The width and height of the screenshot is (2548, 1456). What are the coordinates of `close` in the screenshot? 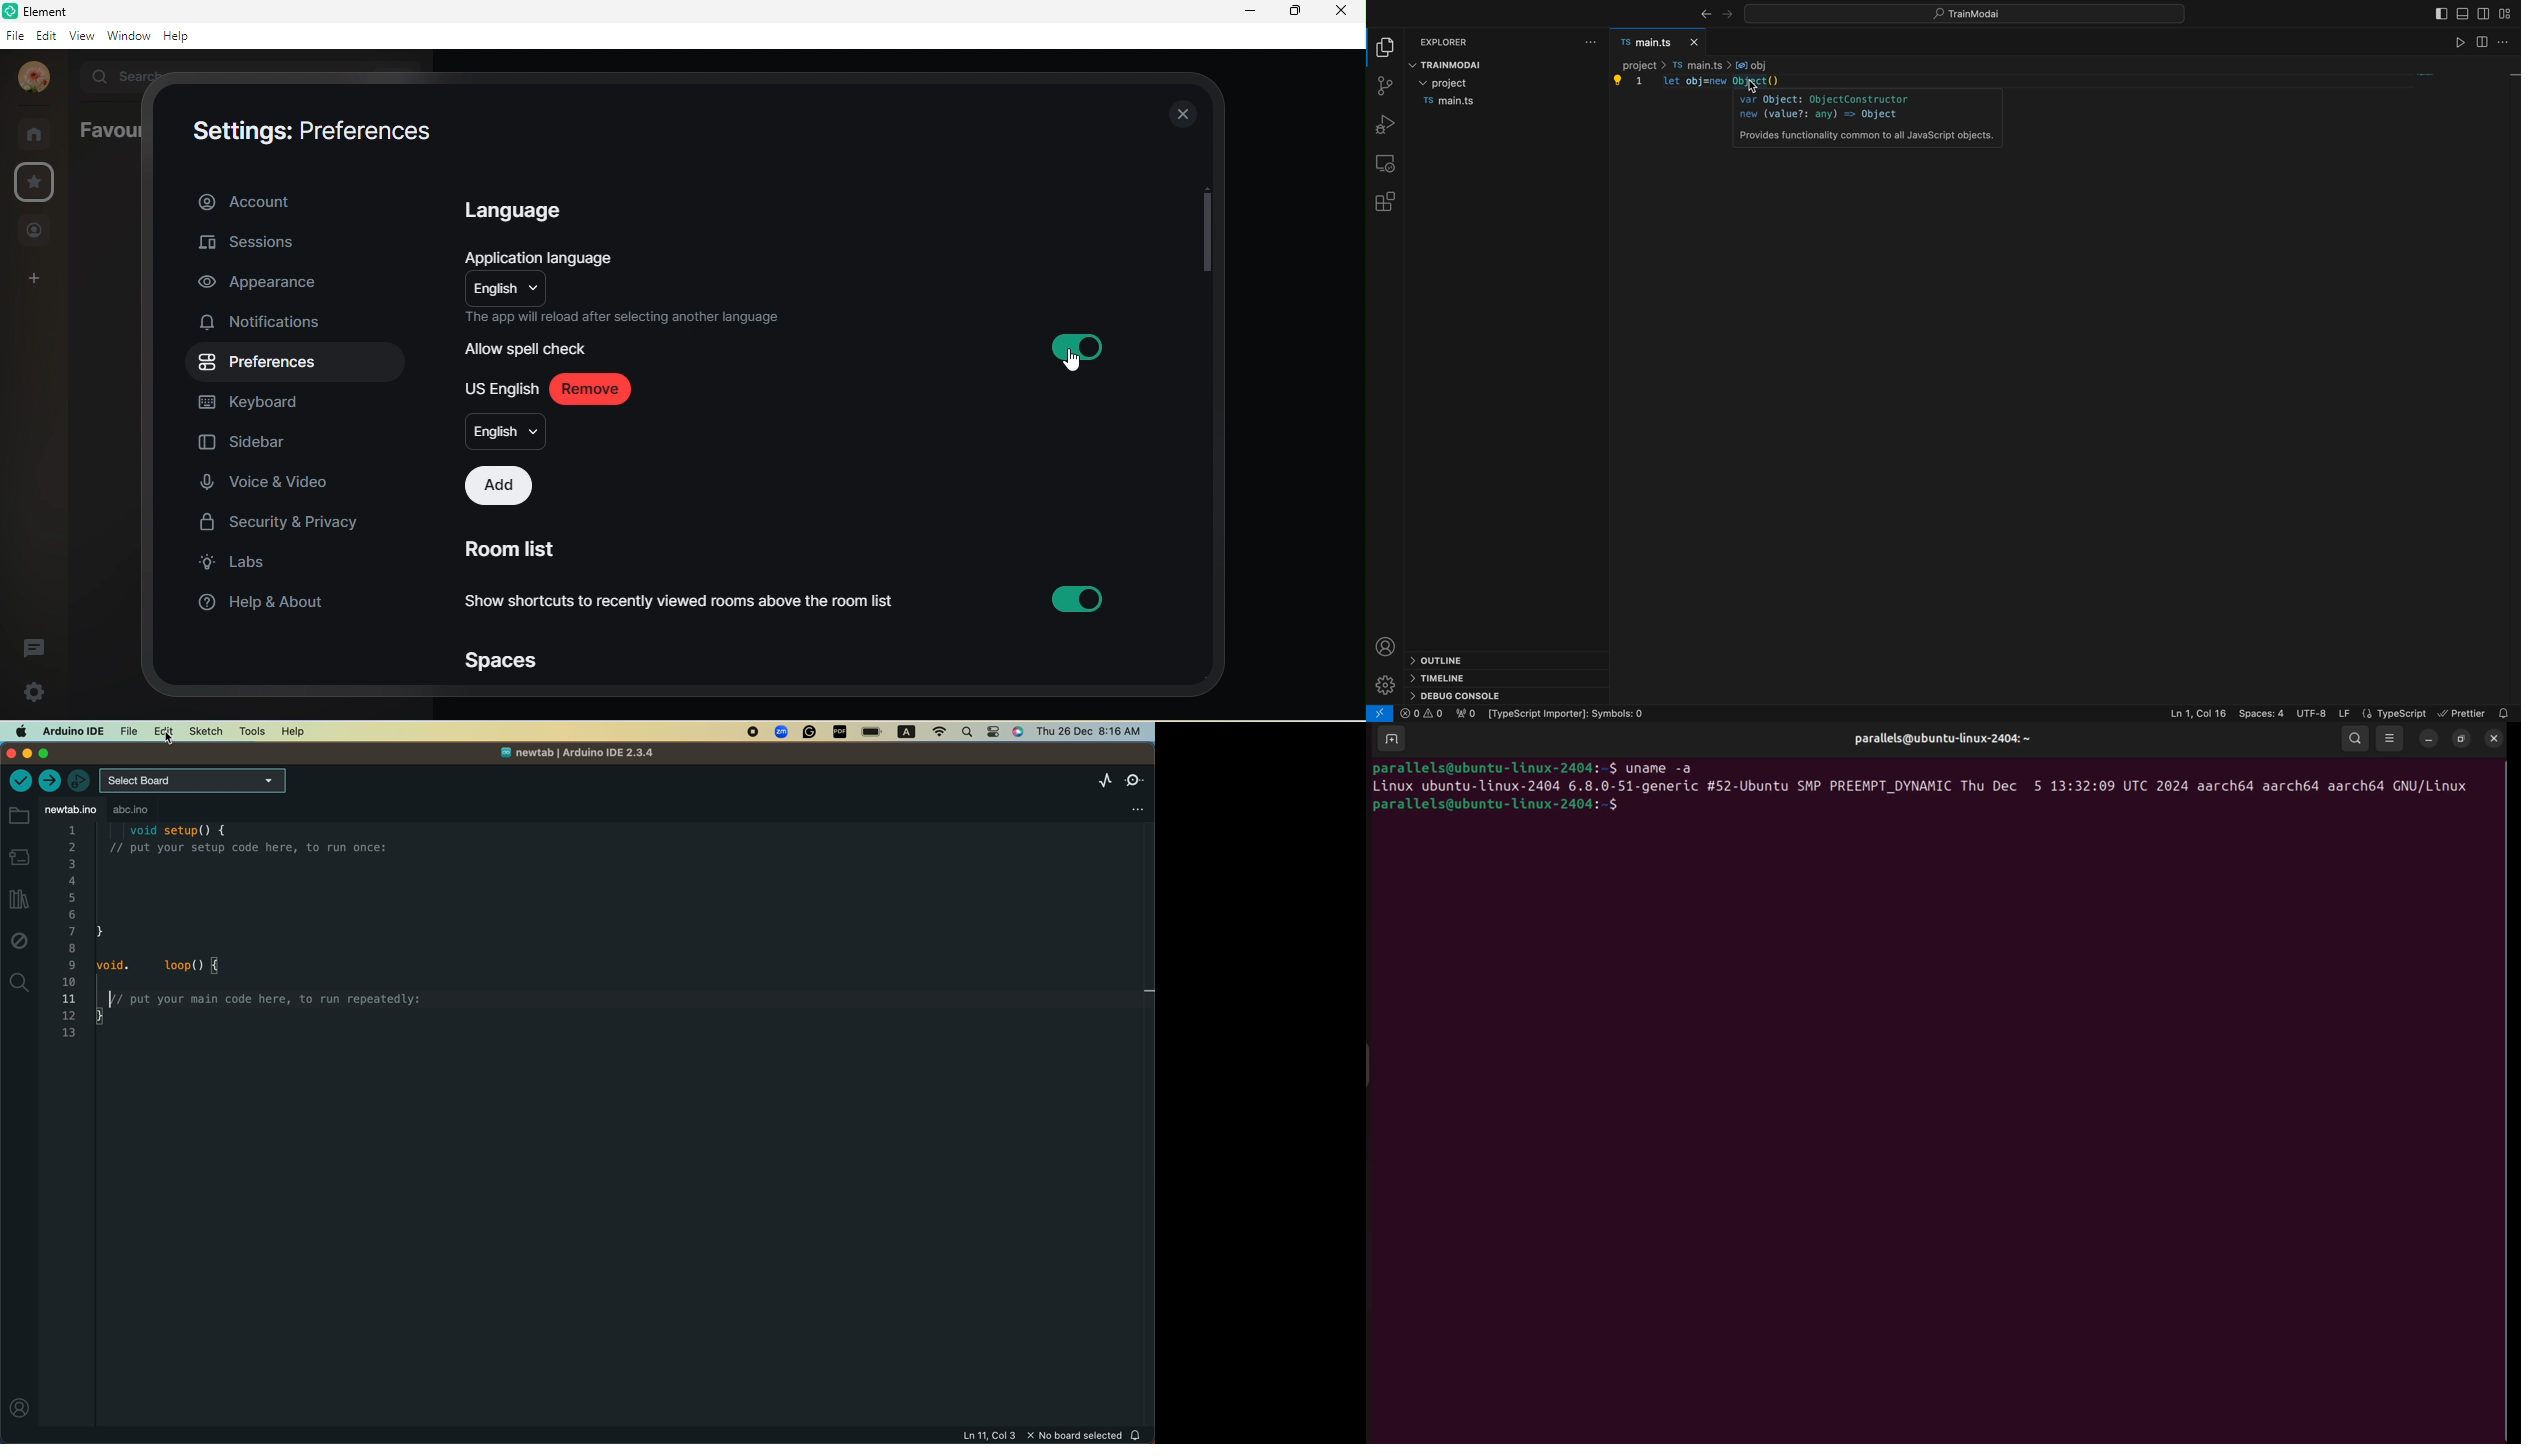 It's located at (2495, 738).